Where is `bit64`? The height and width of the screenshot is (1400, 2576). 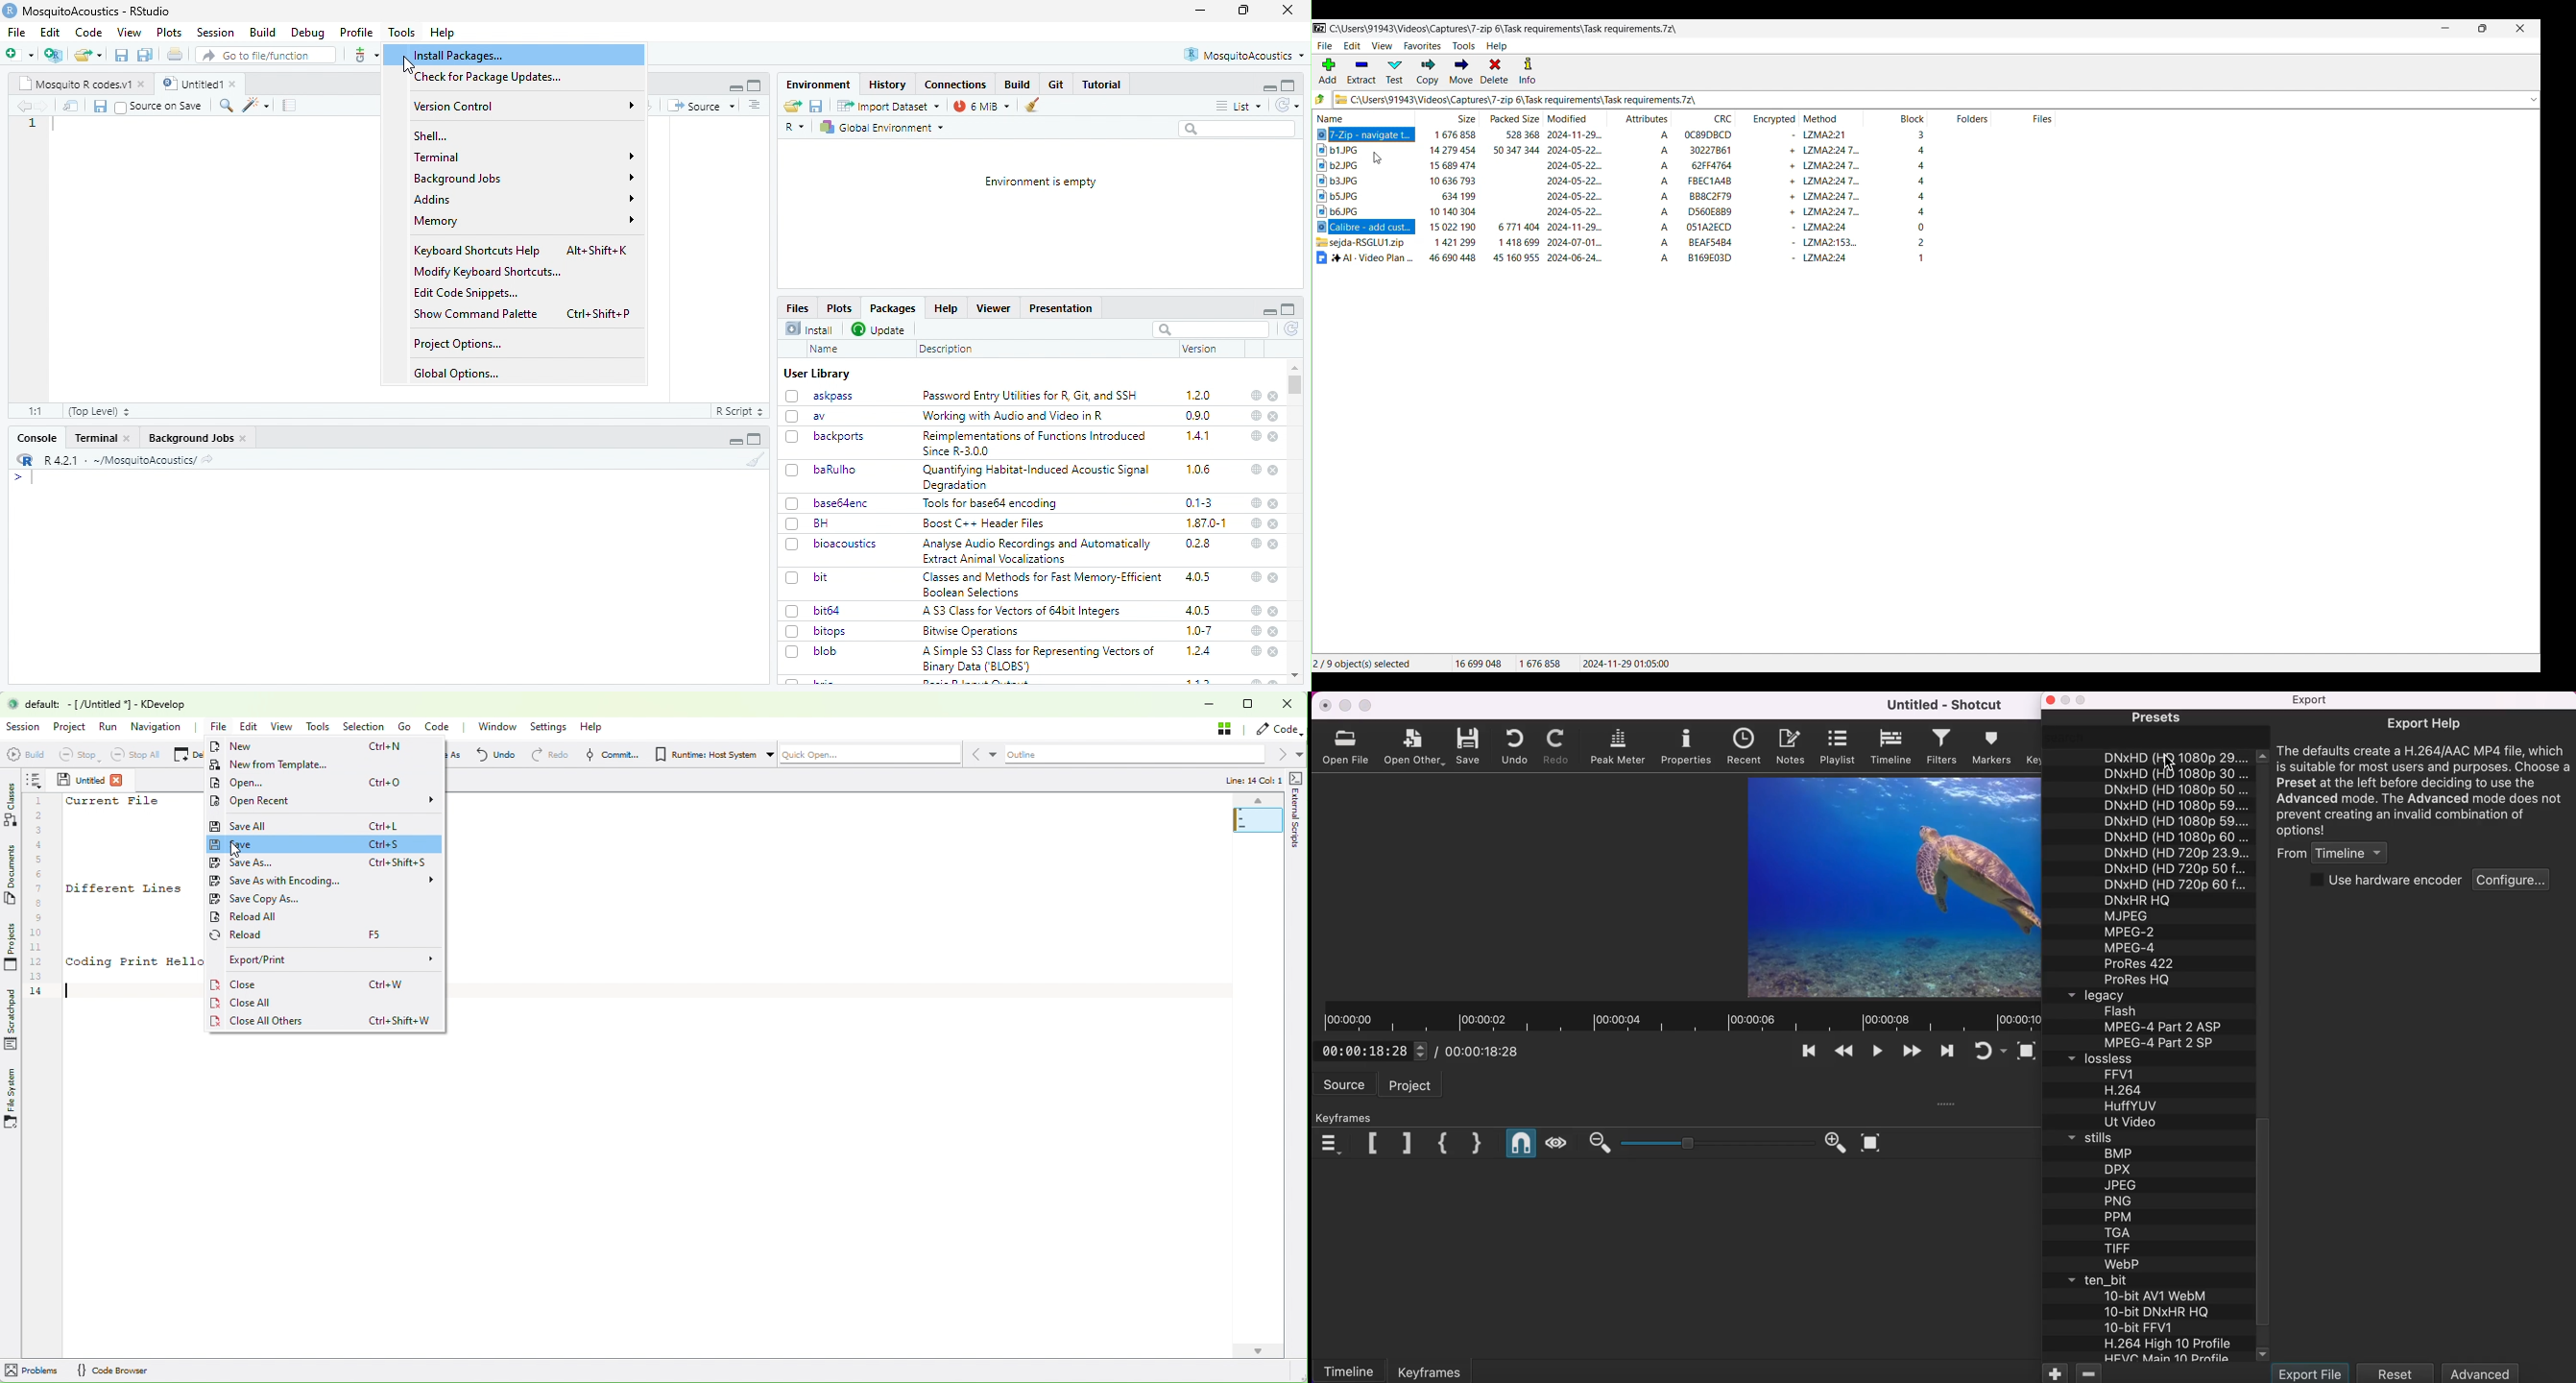 bit64 is located at coordinates (828, 611).